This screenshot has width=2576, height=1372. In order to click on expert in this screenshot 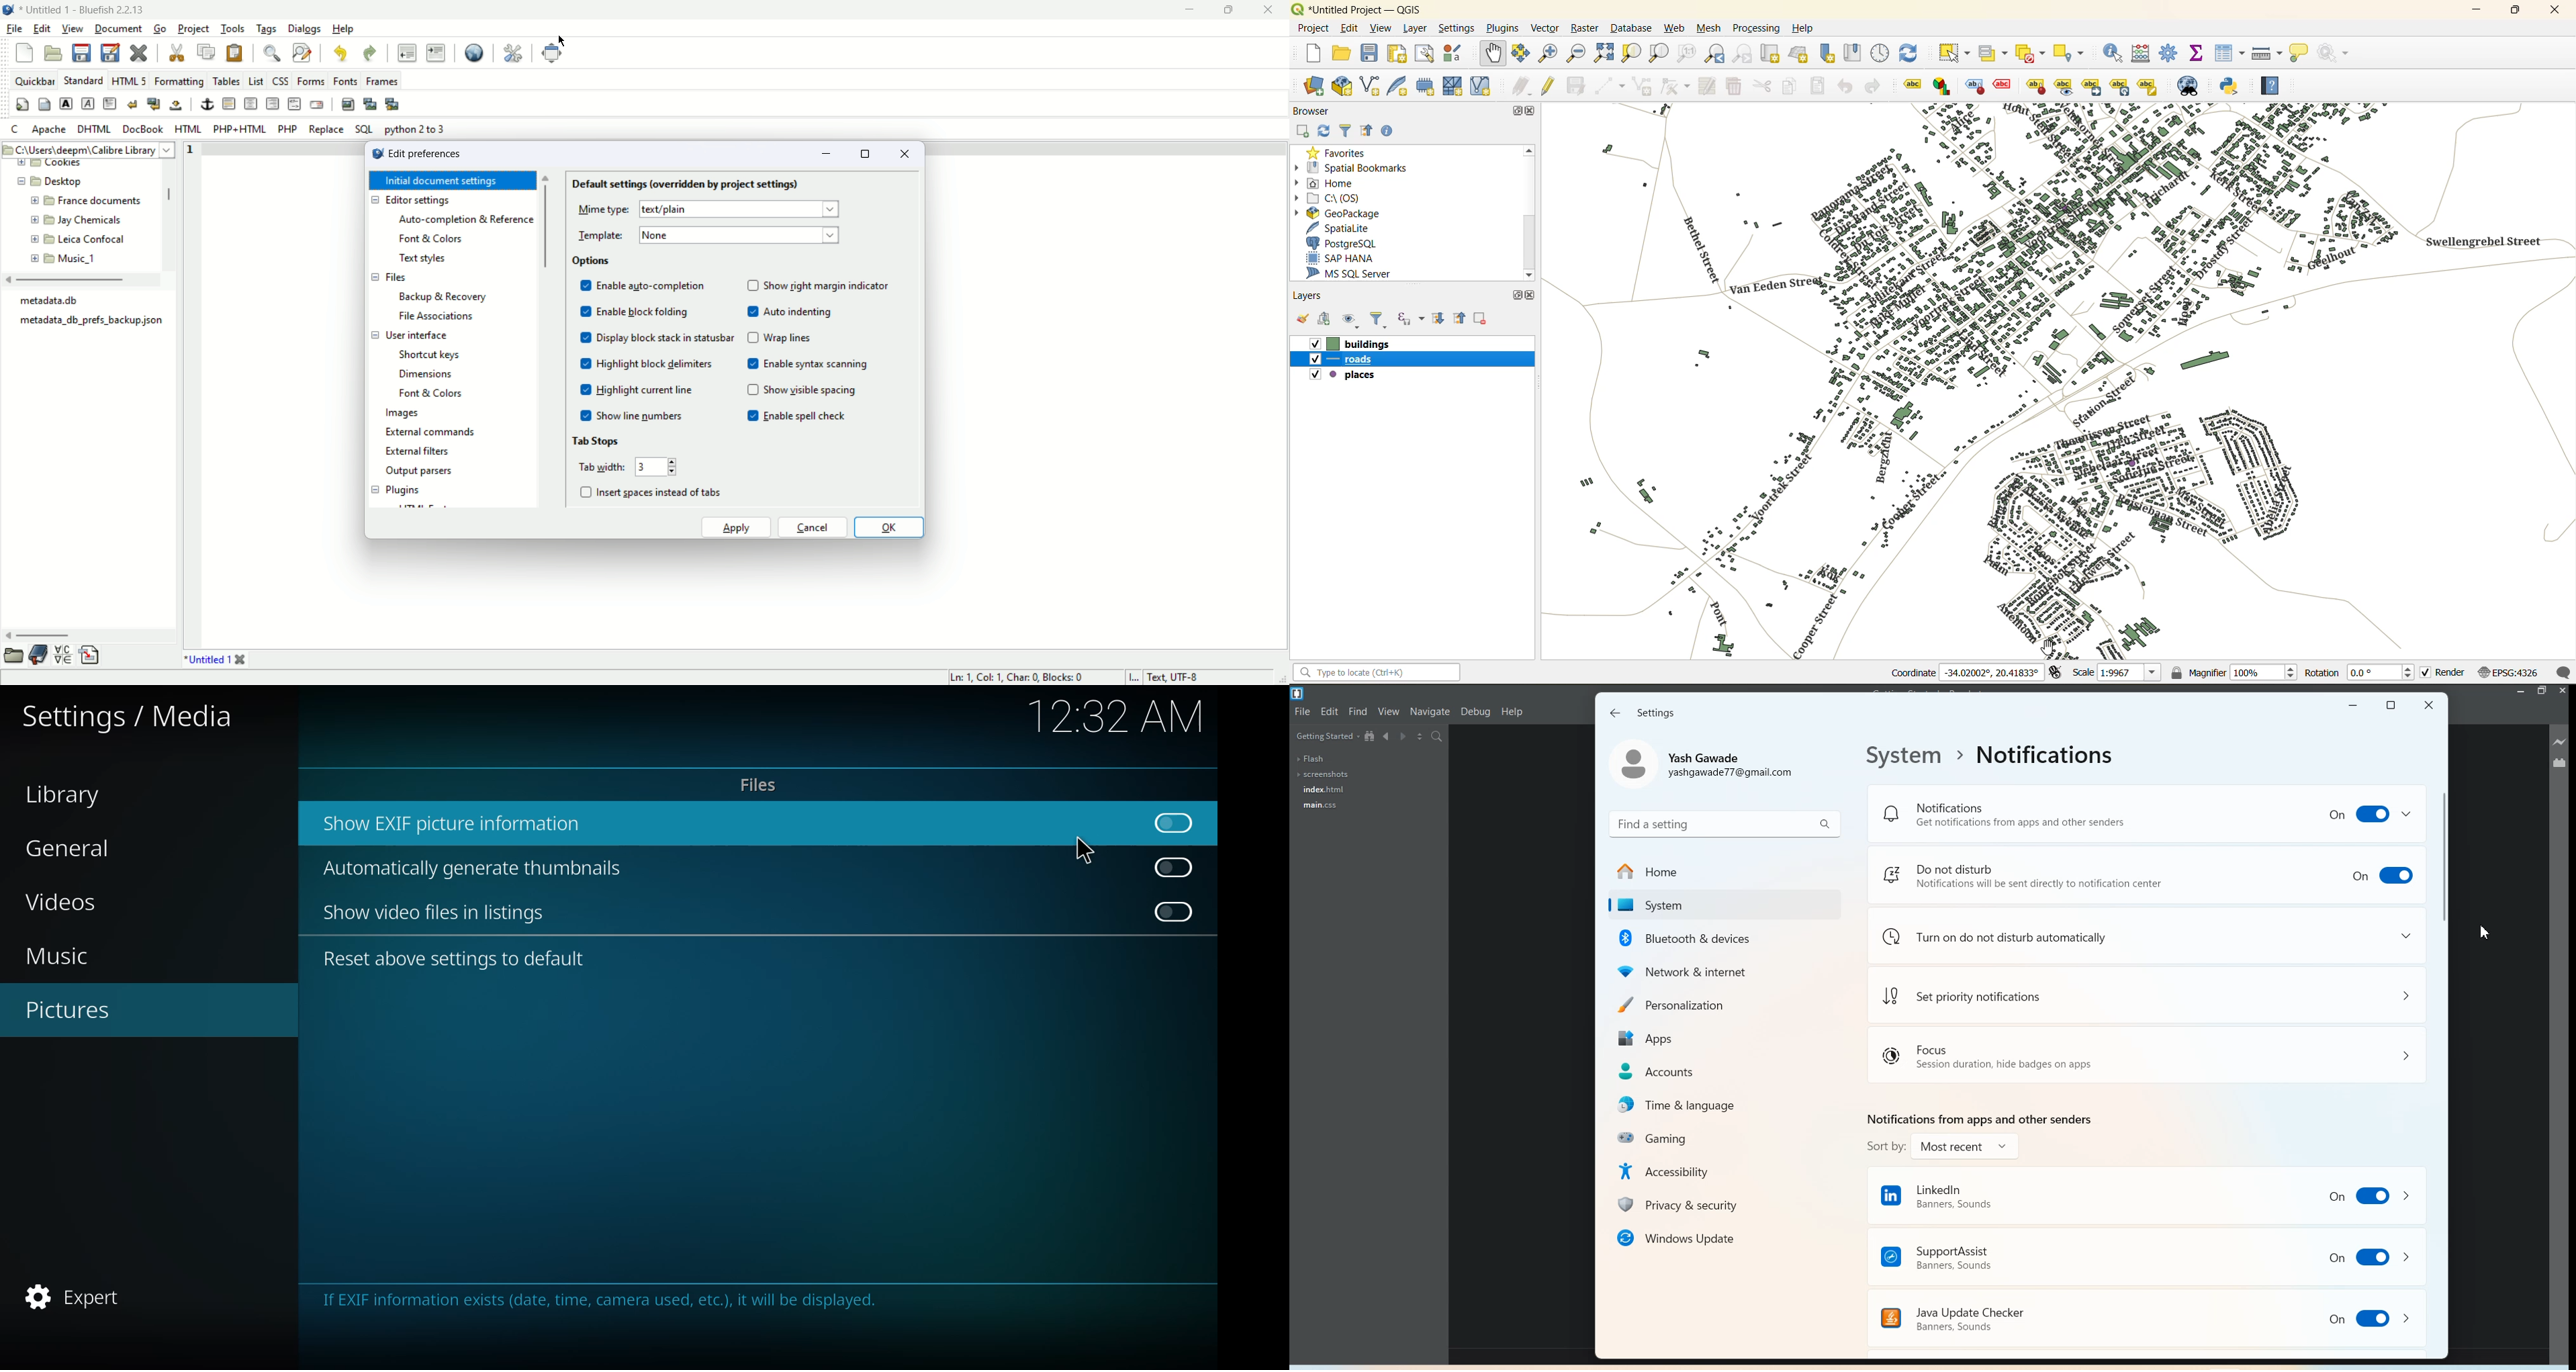, I will do `click(84, 1295)`.